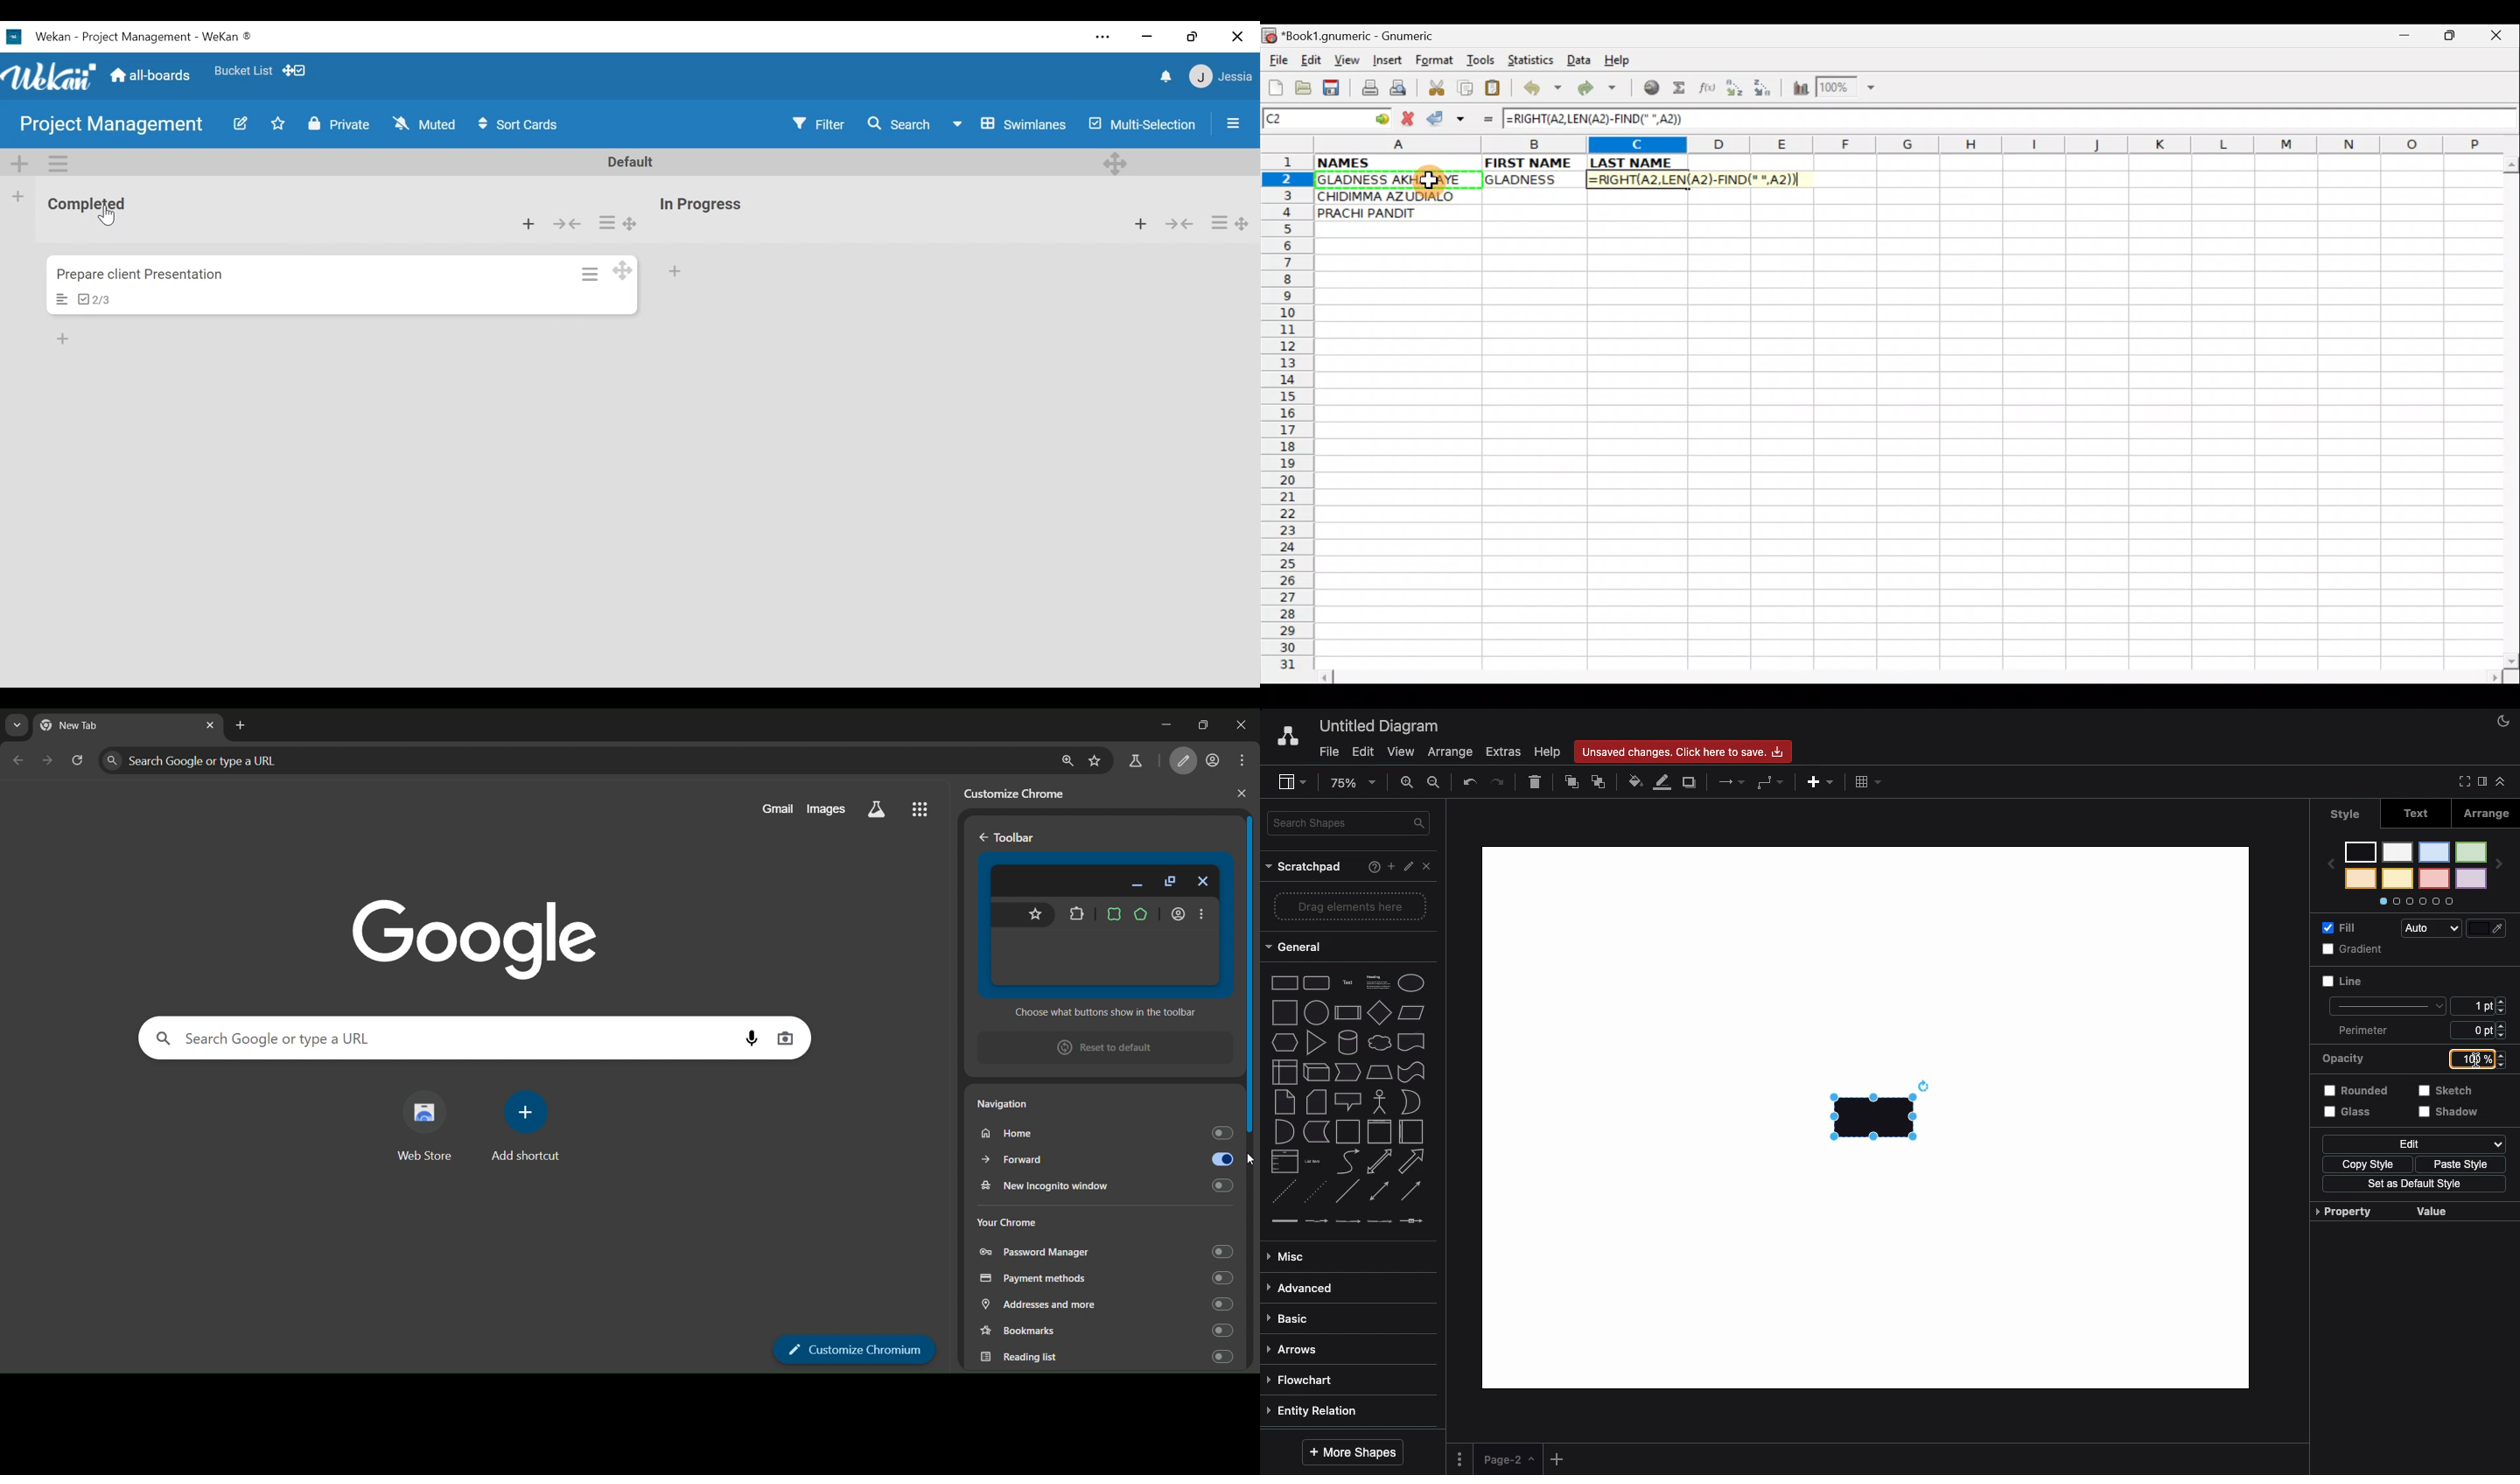  Describe the element at coordinates (1134, 761) in the screenshot. I see `search labs` at that location.